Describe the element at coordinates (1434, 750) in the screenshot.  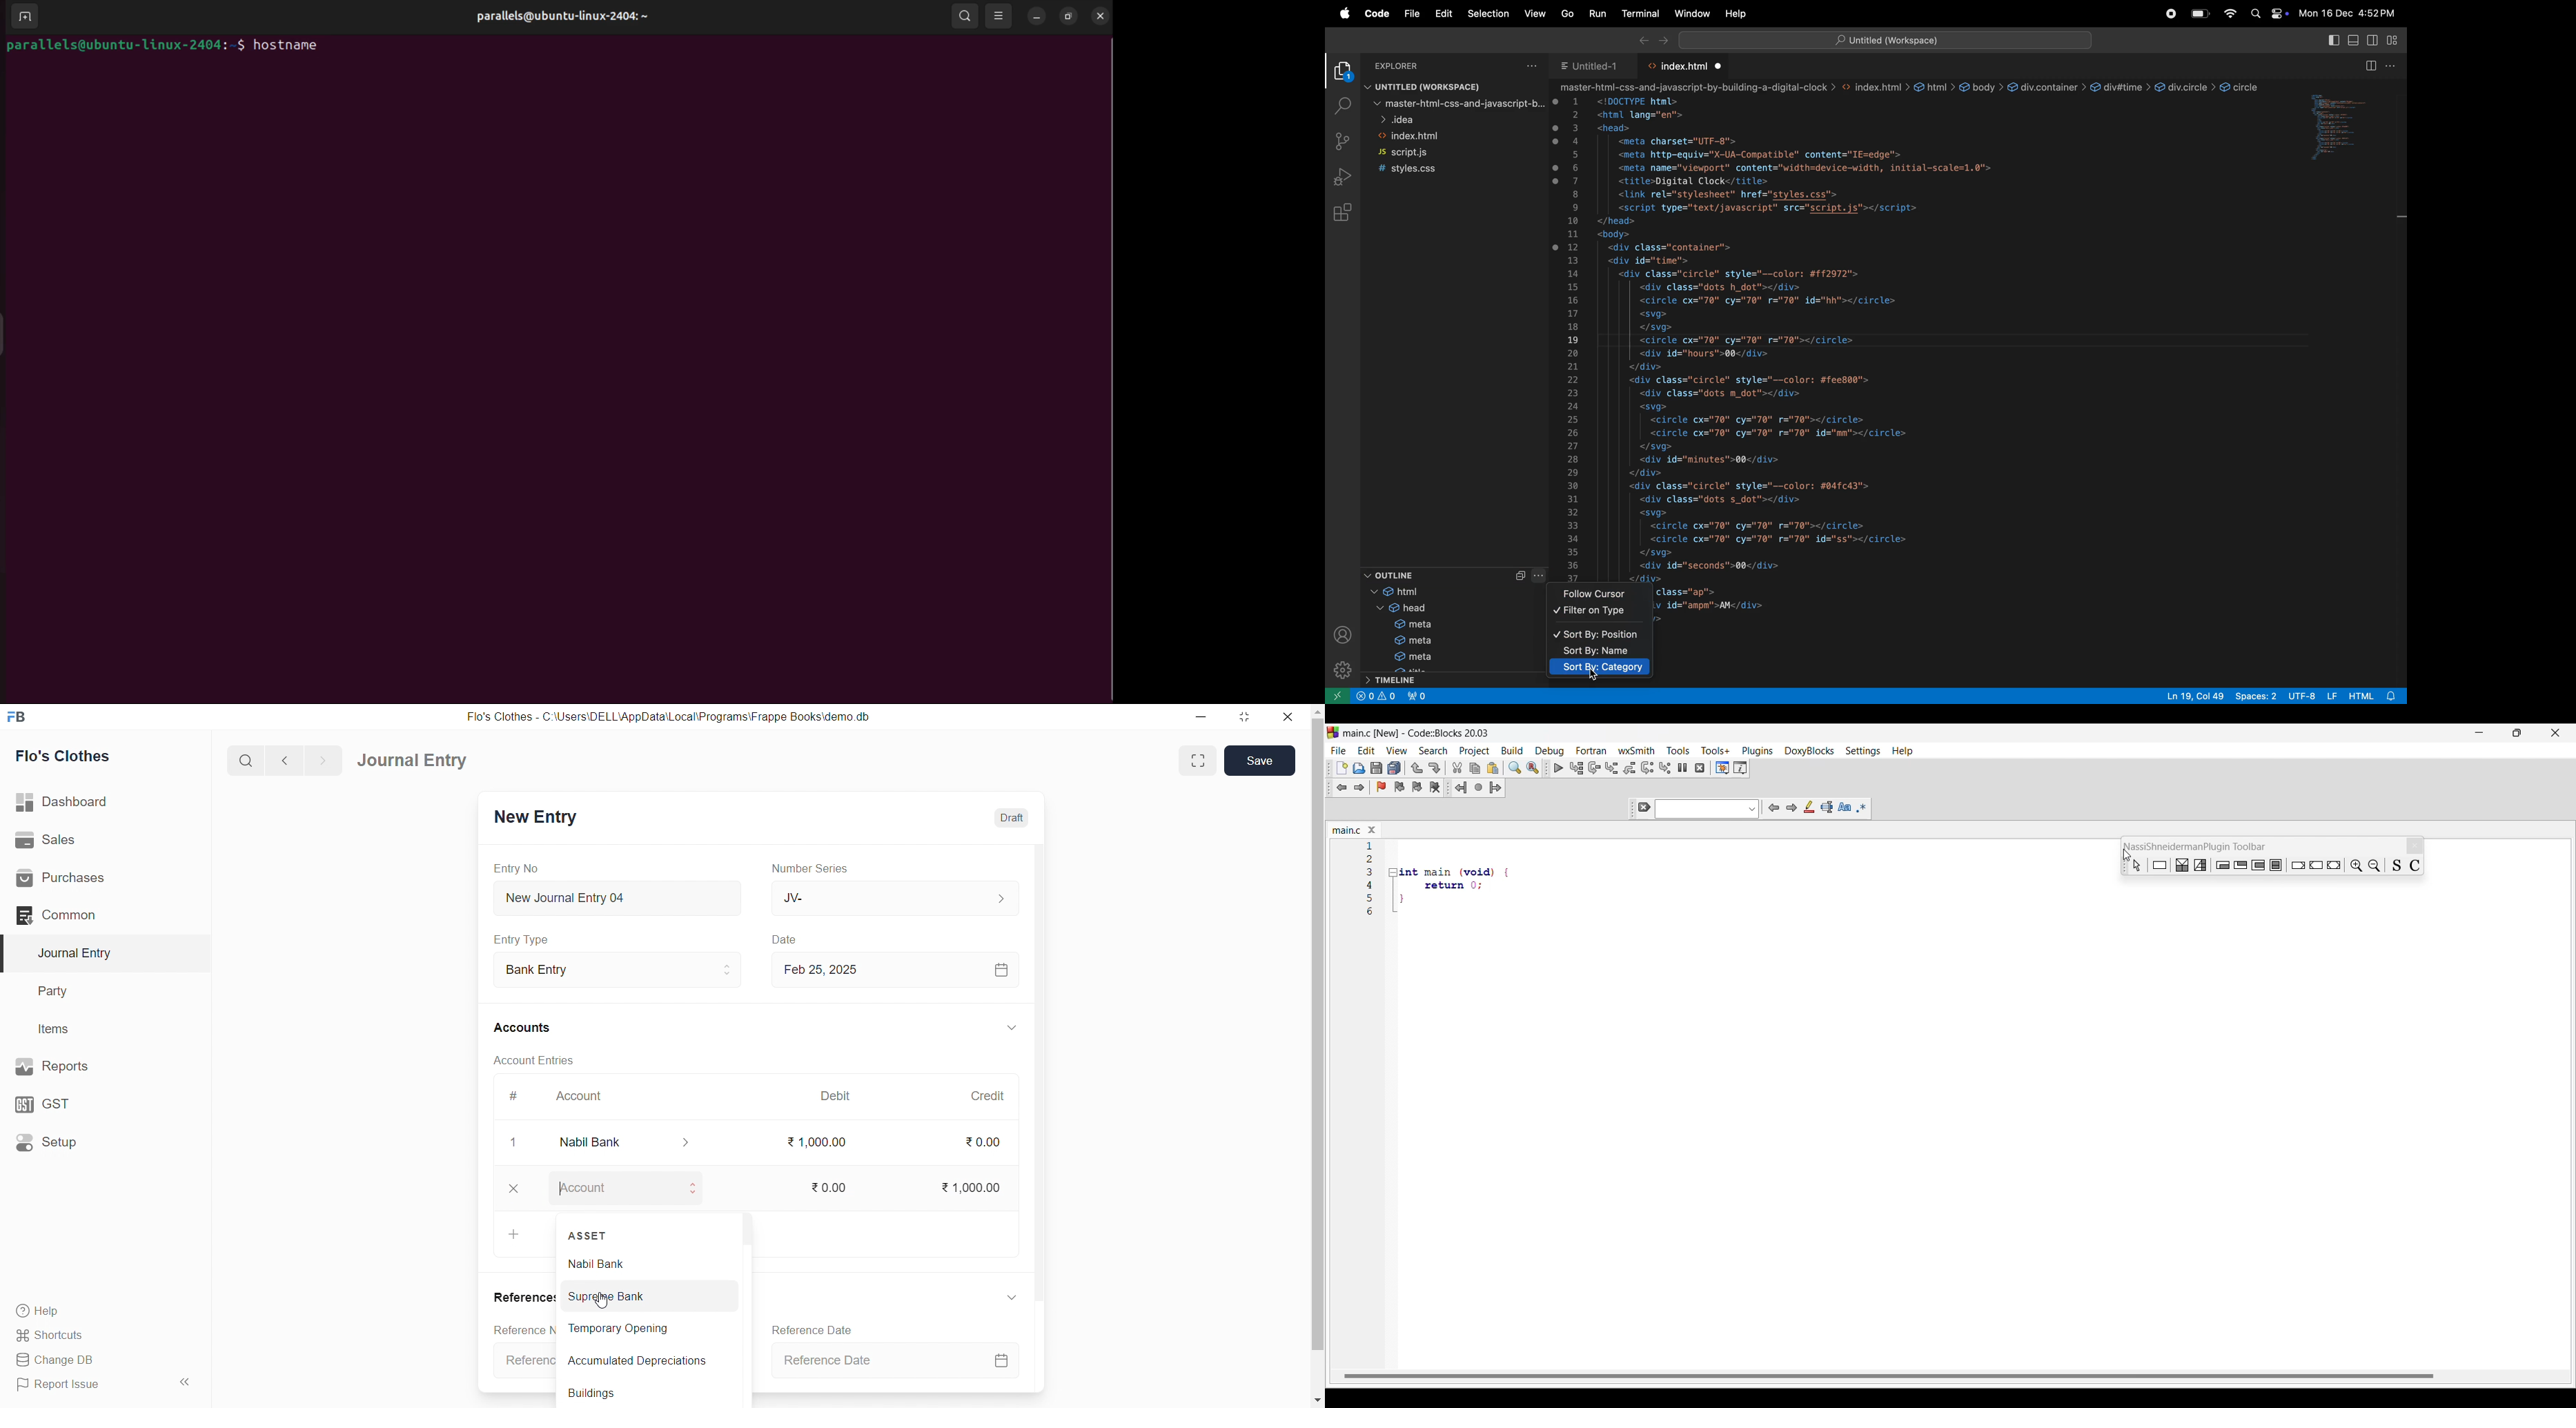
I see `Search menu` at that location.